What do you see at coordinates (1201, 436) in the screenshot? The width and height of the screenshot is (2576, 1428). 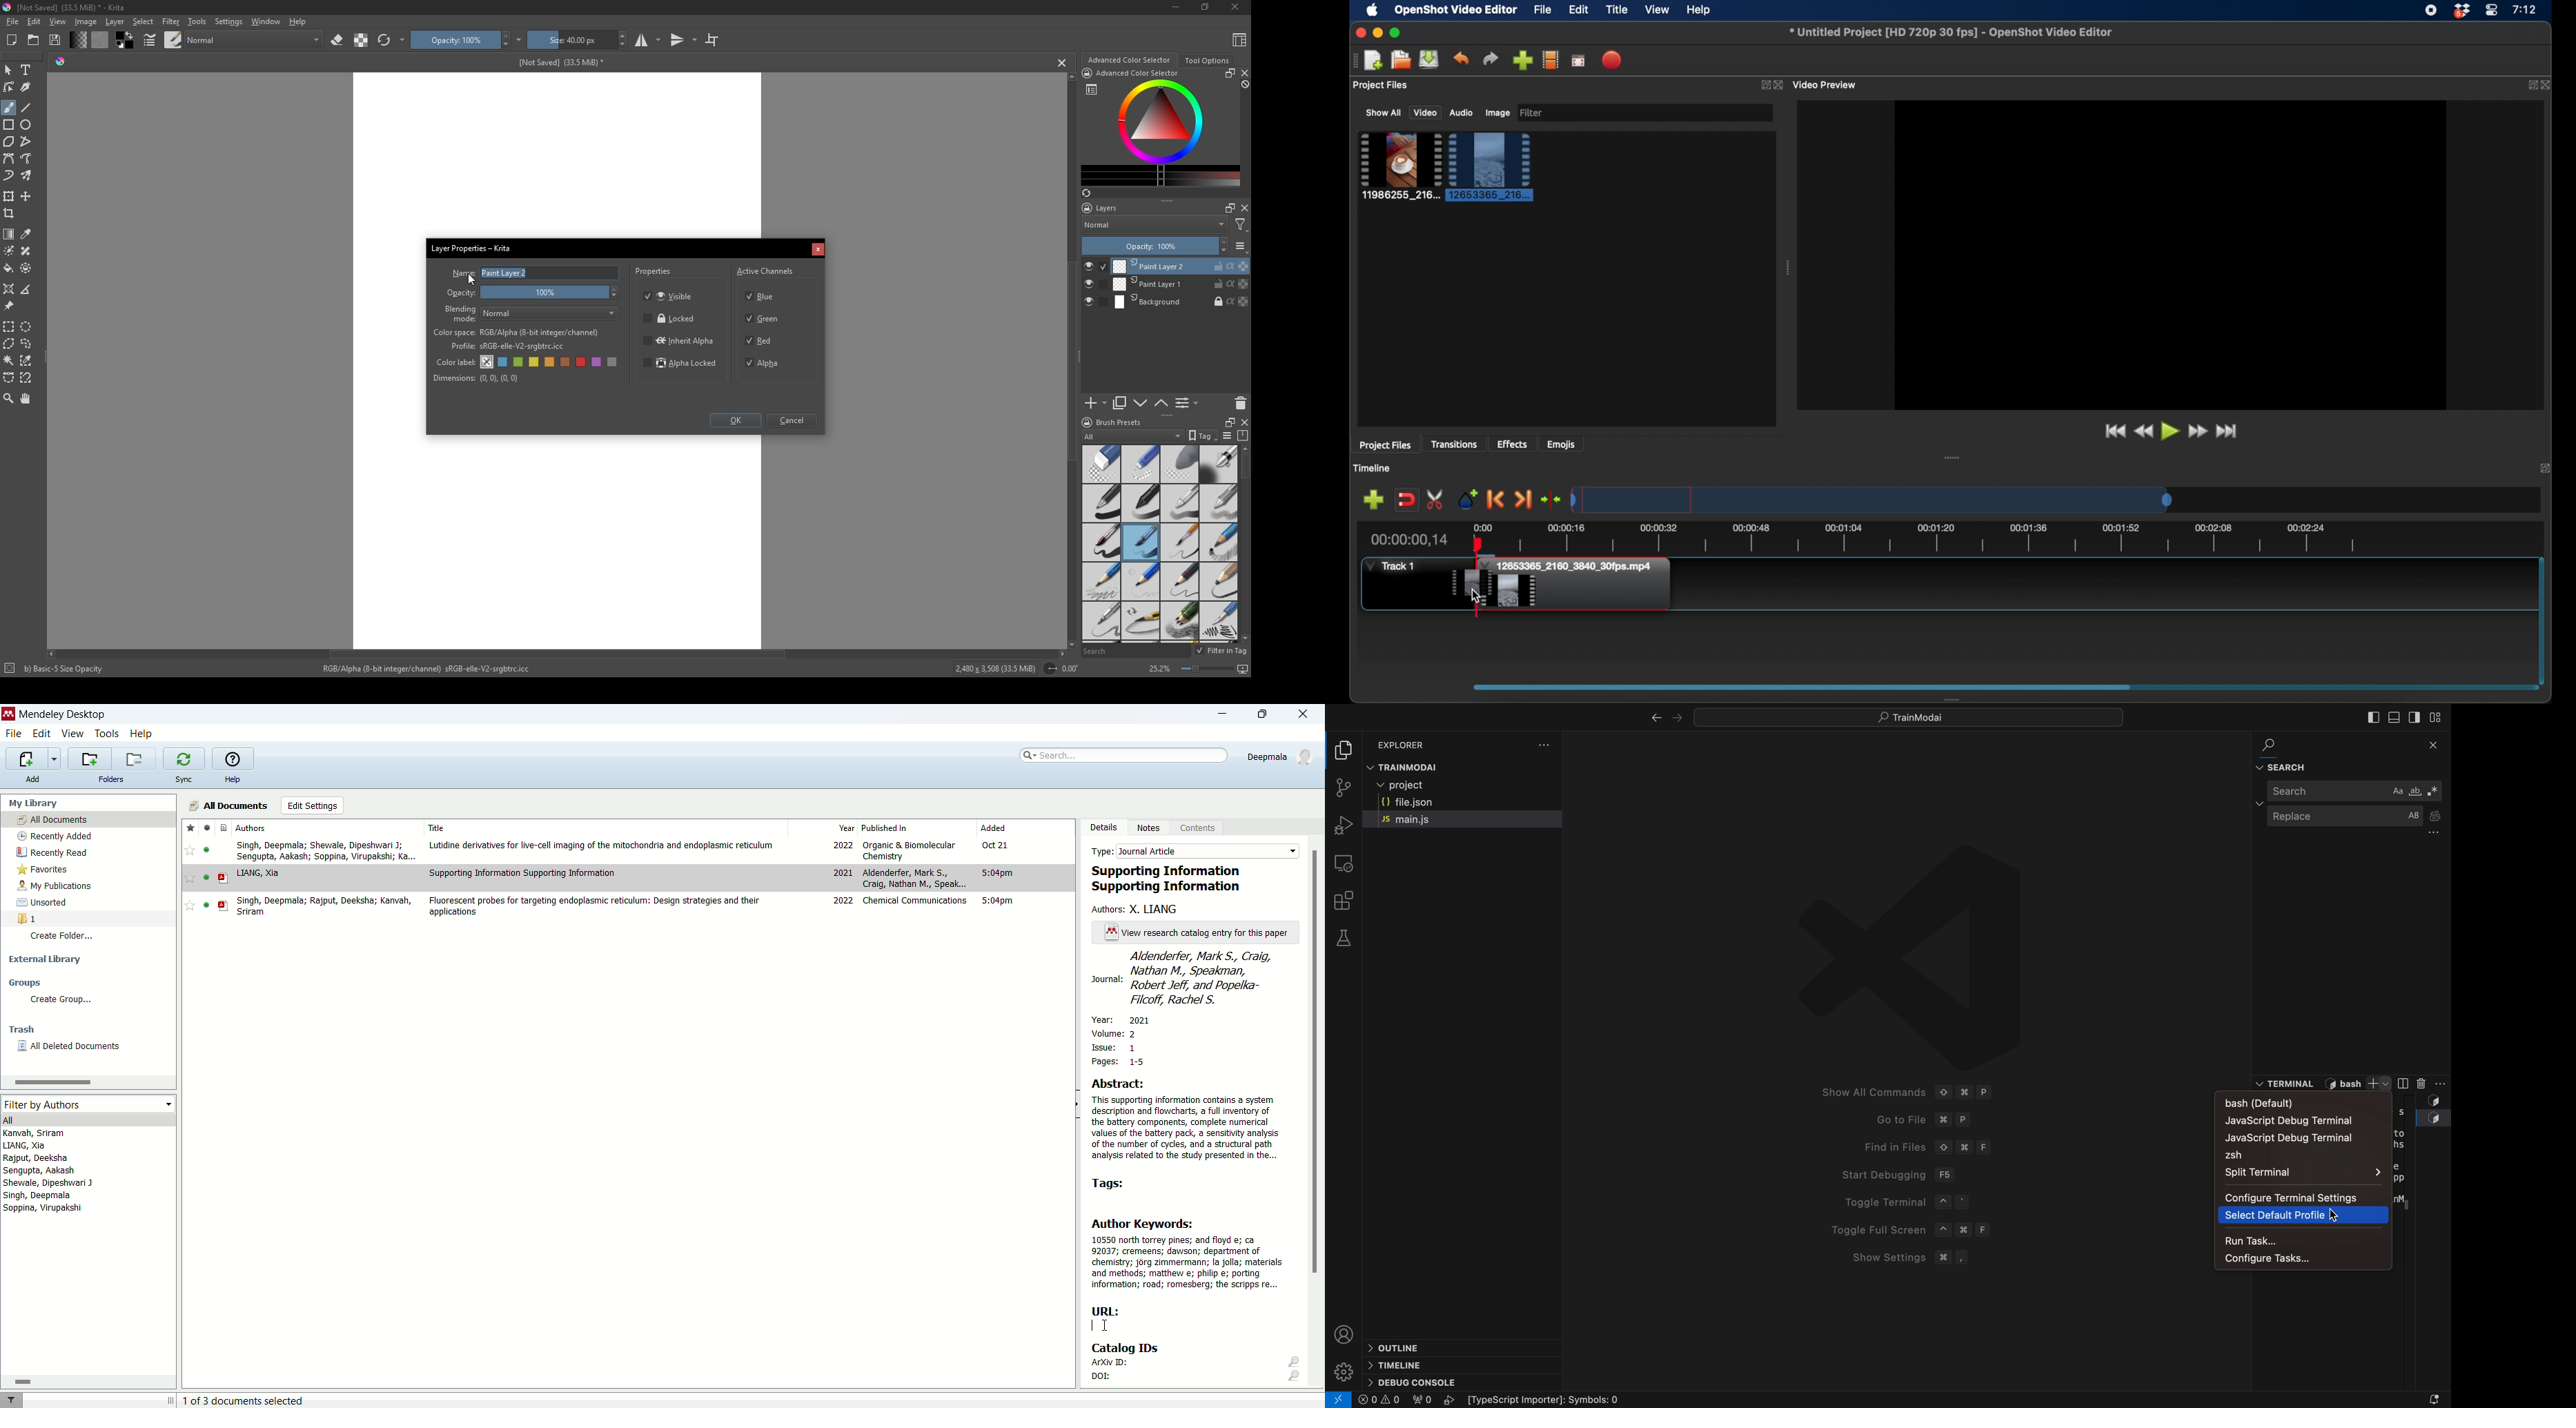 I see `tag` at bounding box center [1201, 436].